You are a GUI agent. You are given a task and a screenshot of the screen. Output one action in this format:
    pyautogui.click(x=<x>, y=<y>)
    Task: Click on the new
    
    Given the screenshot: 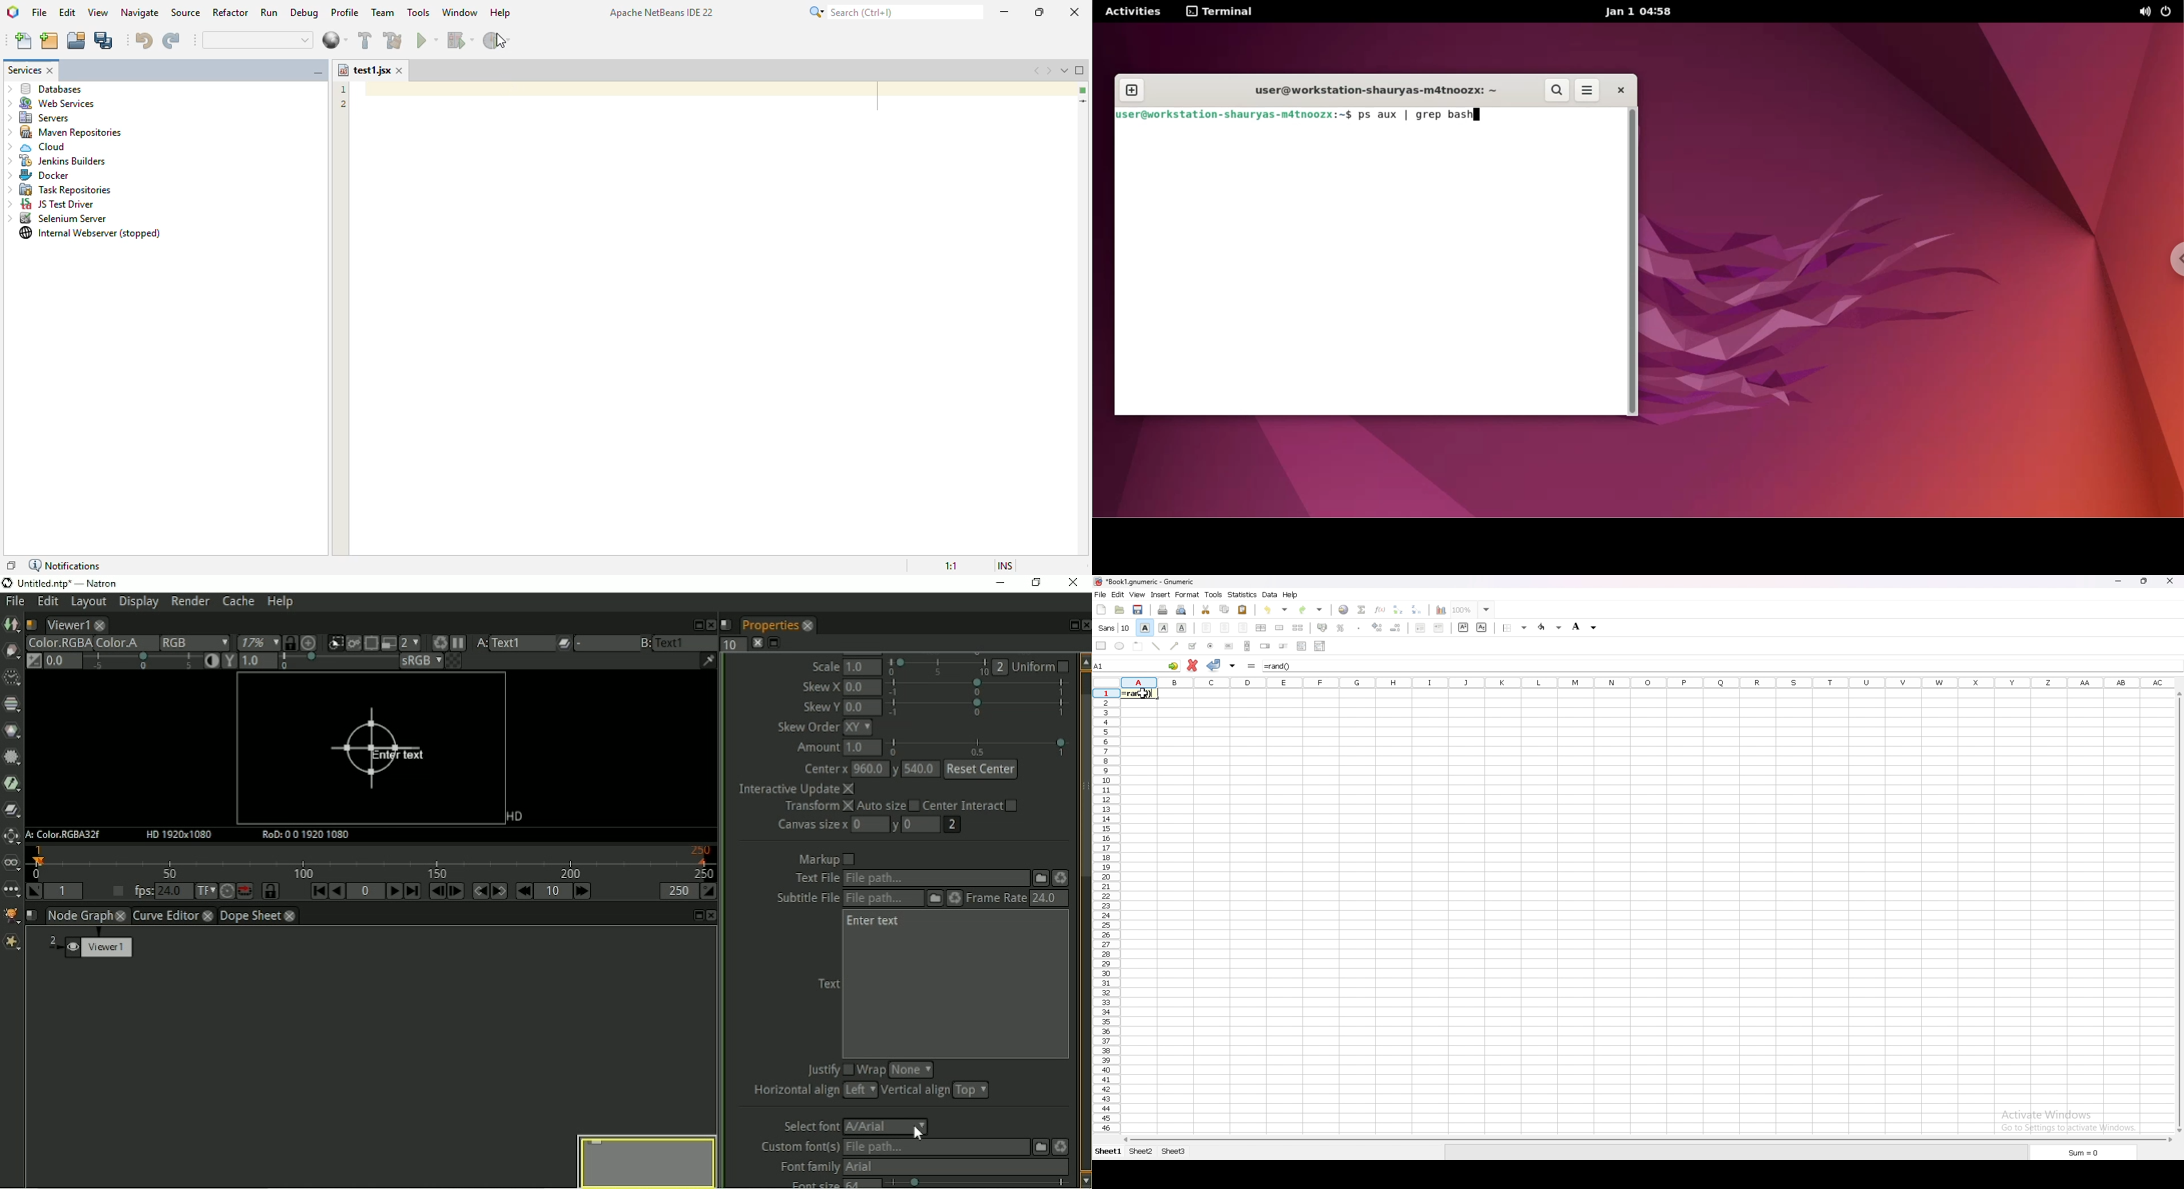 What is the action you would take?
    pyautogui.click(x=1102, y=610)
    